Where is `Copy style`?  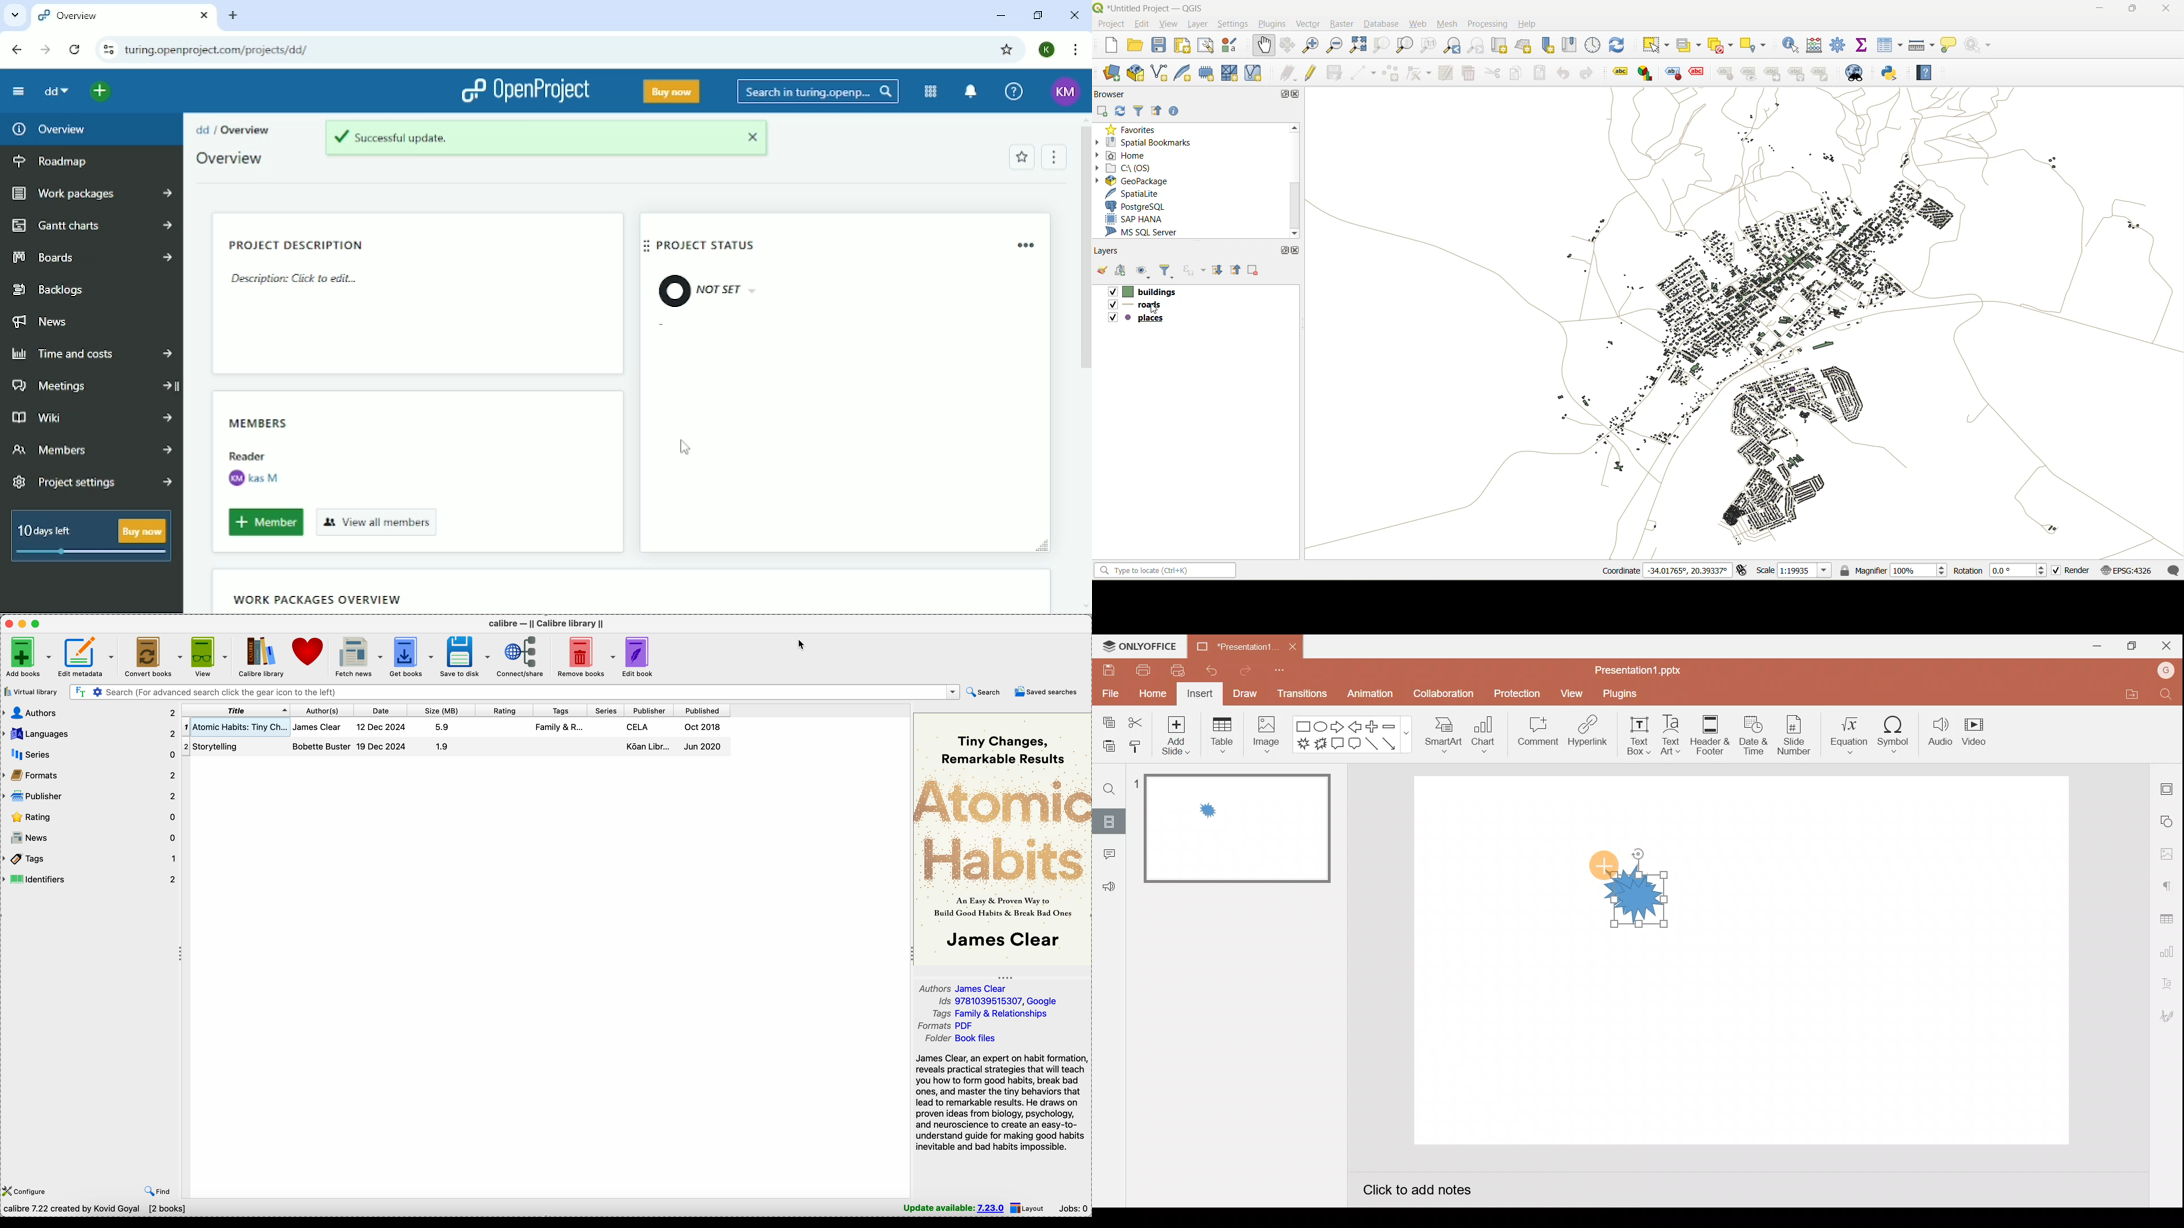 Copy style is located at coordinates (1140, 749).